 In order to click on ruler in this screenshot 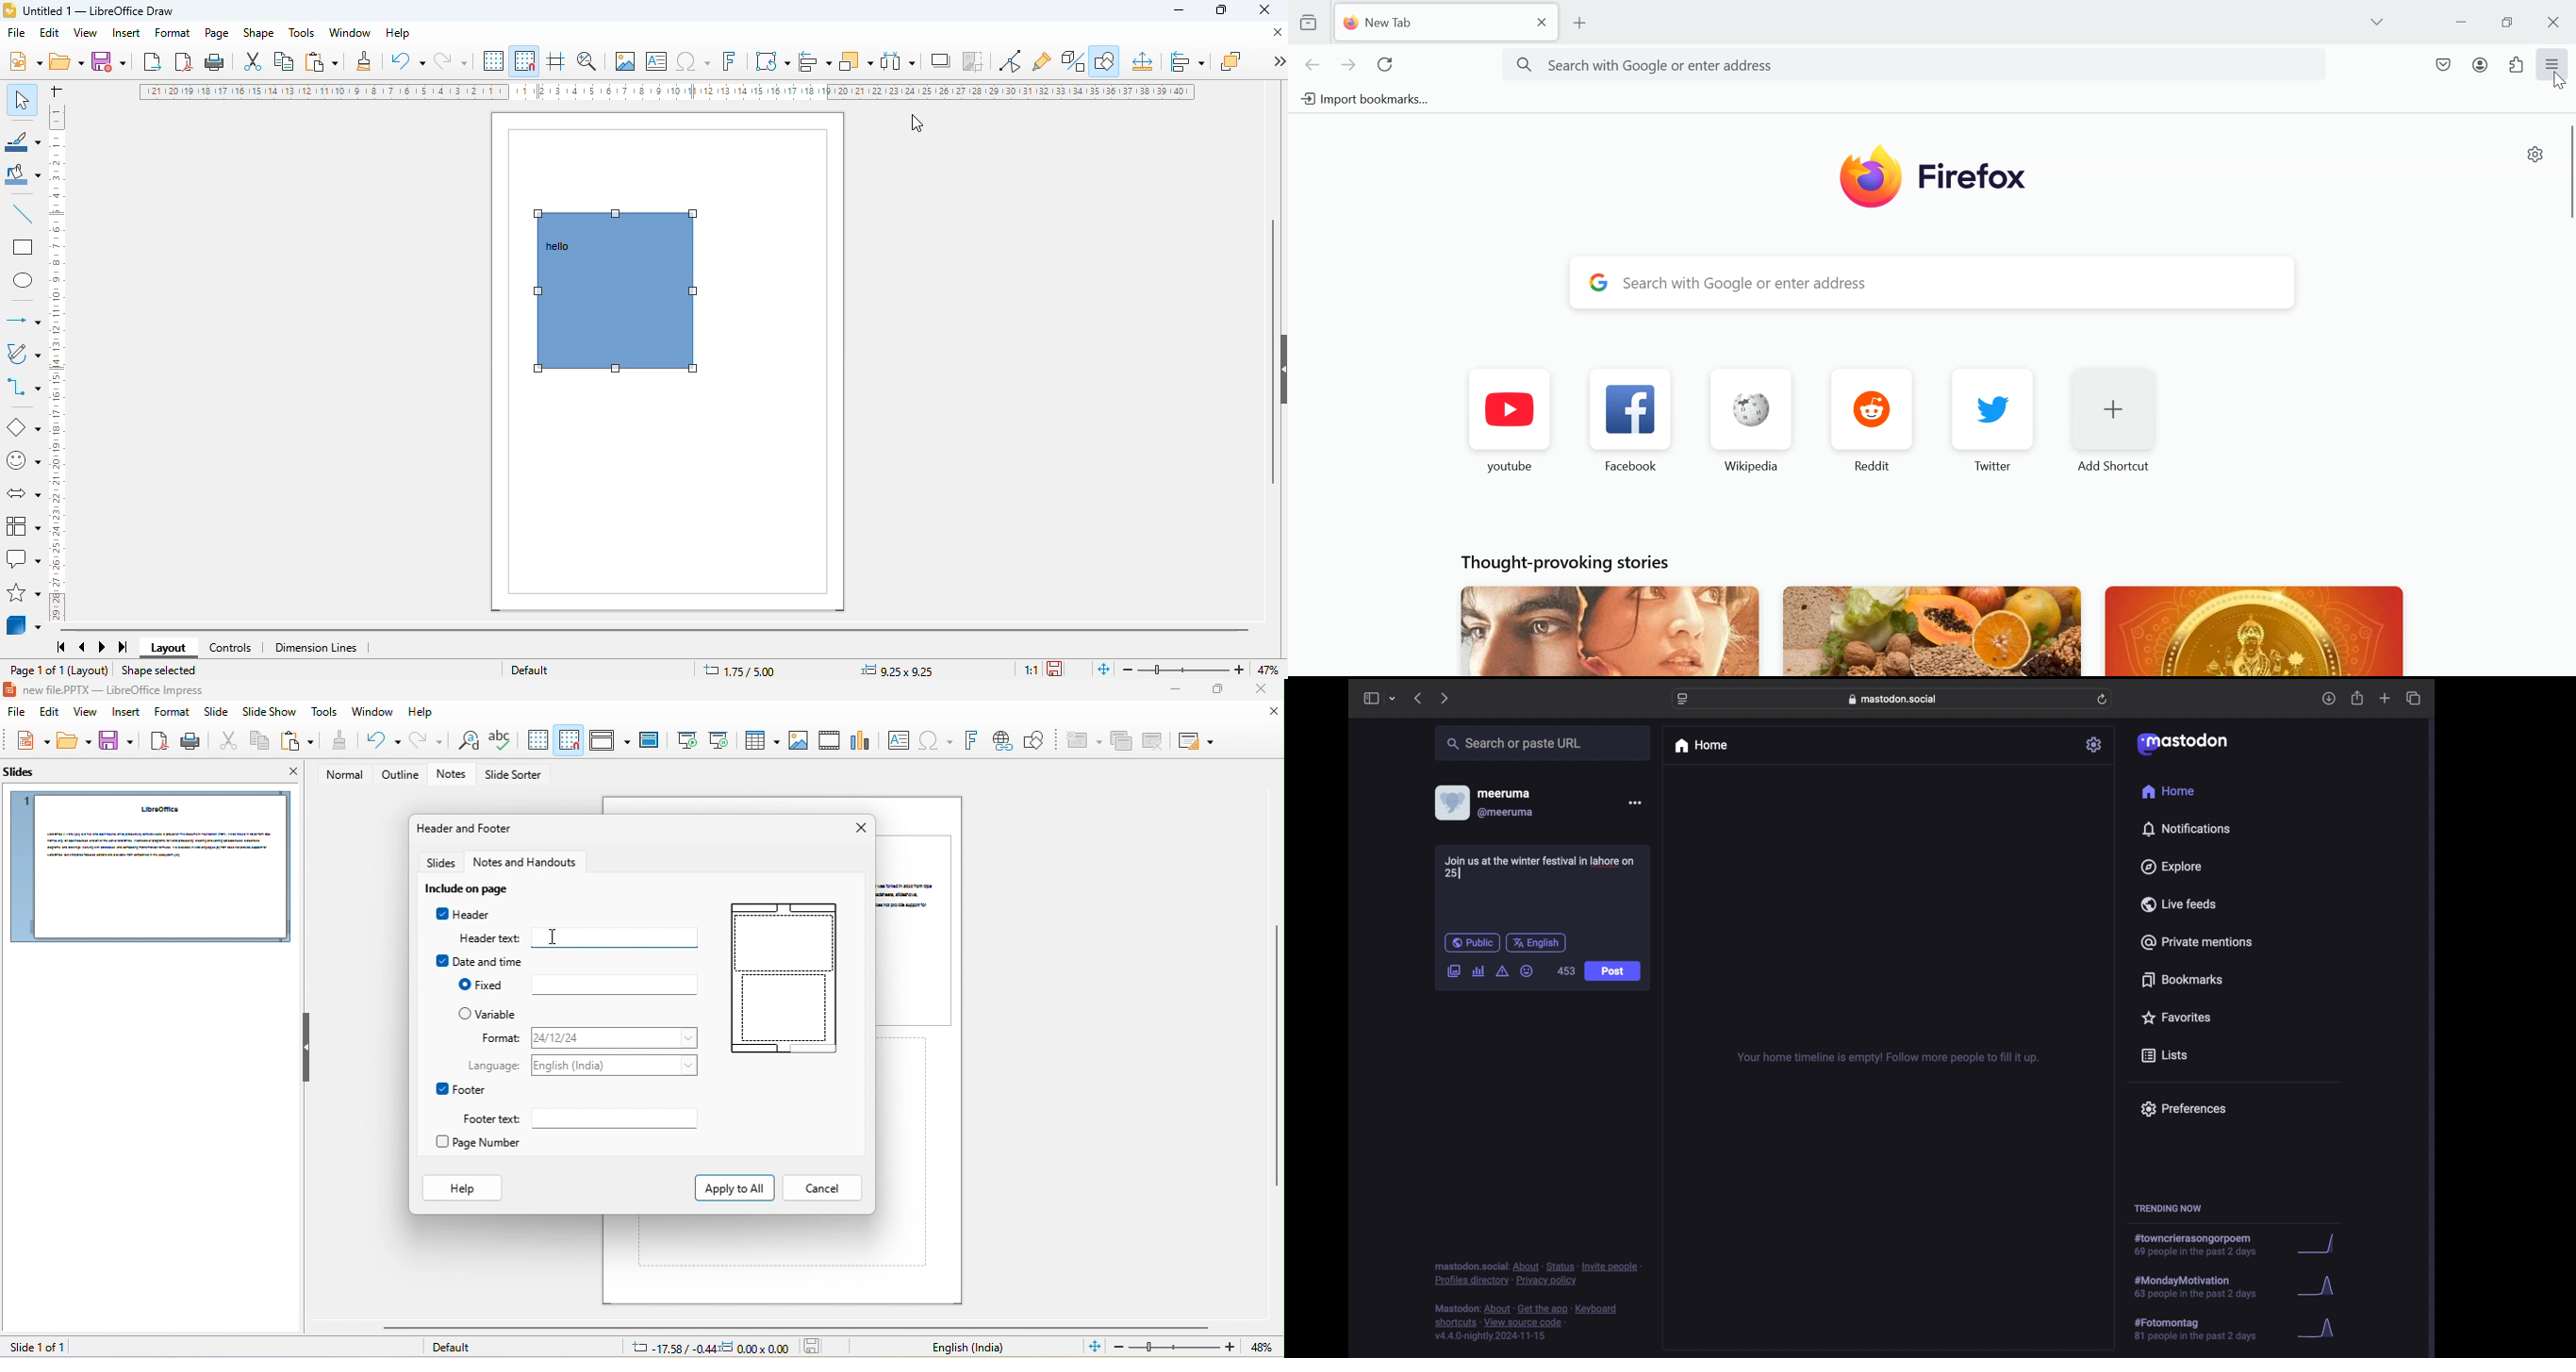, I will do `click(669, 92)`.